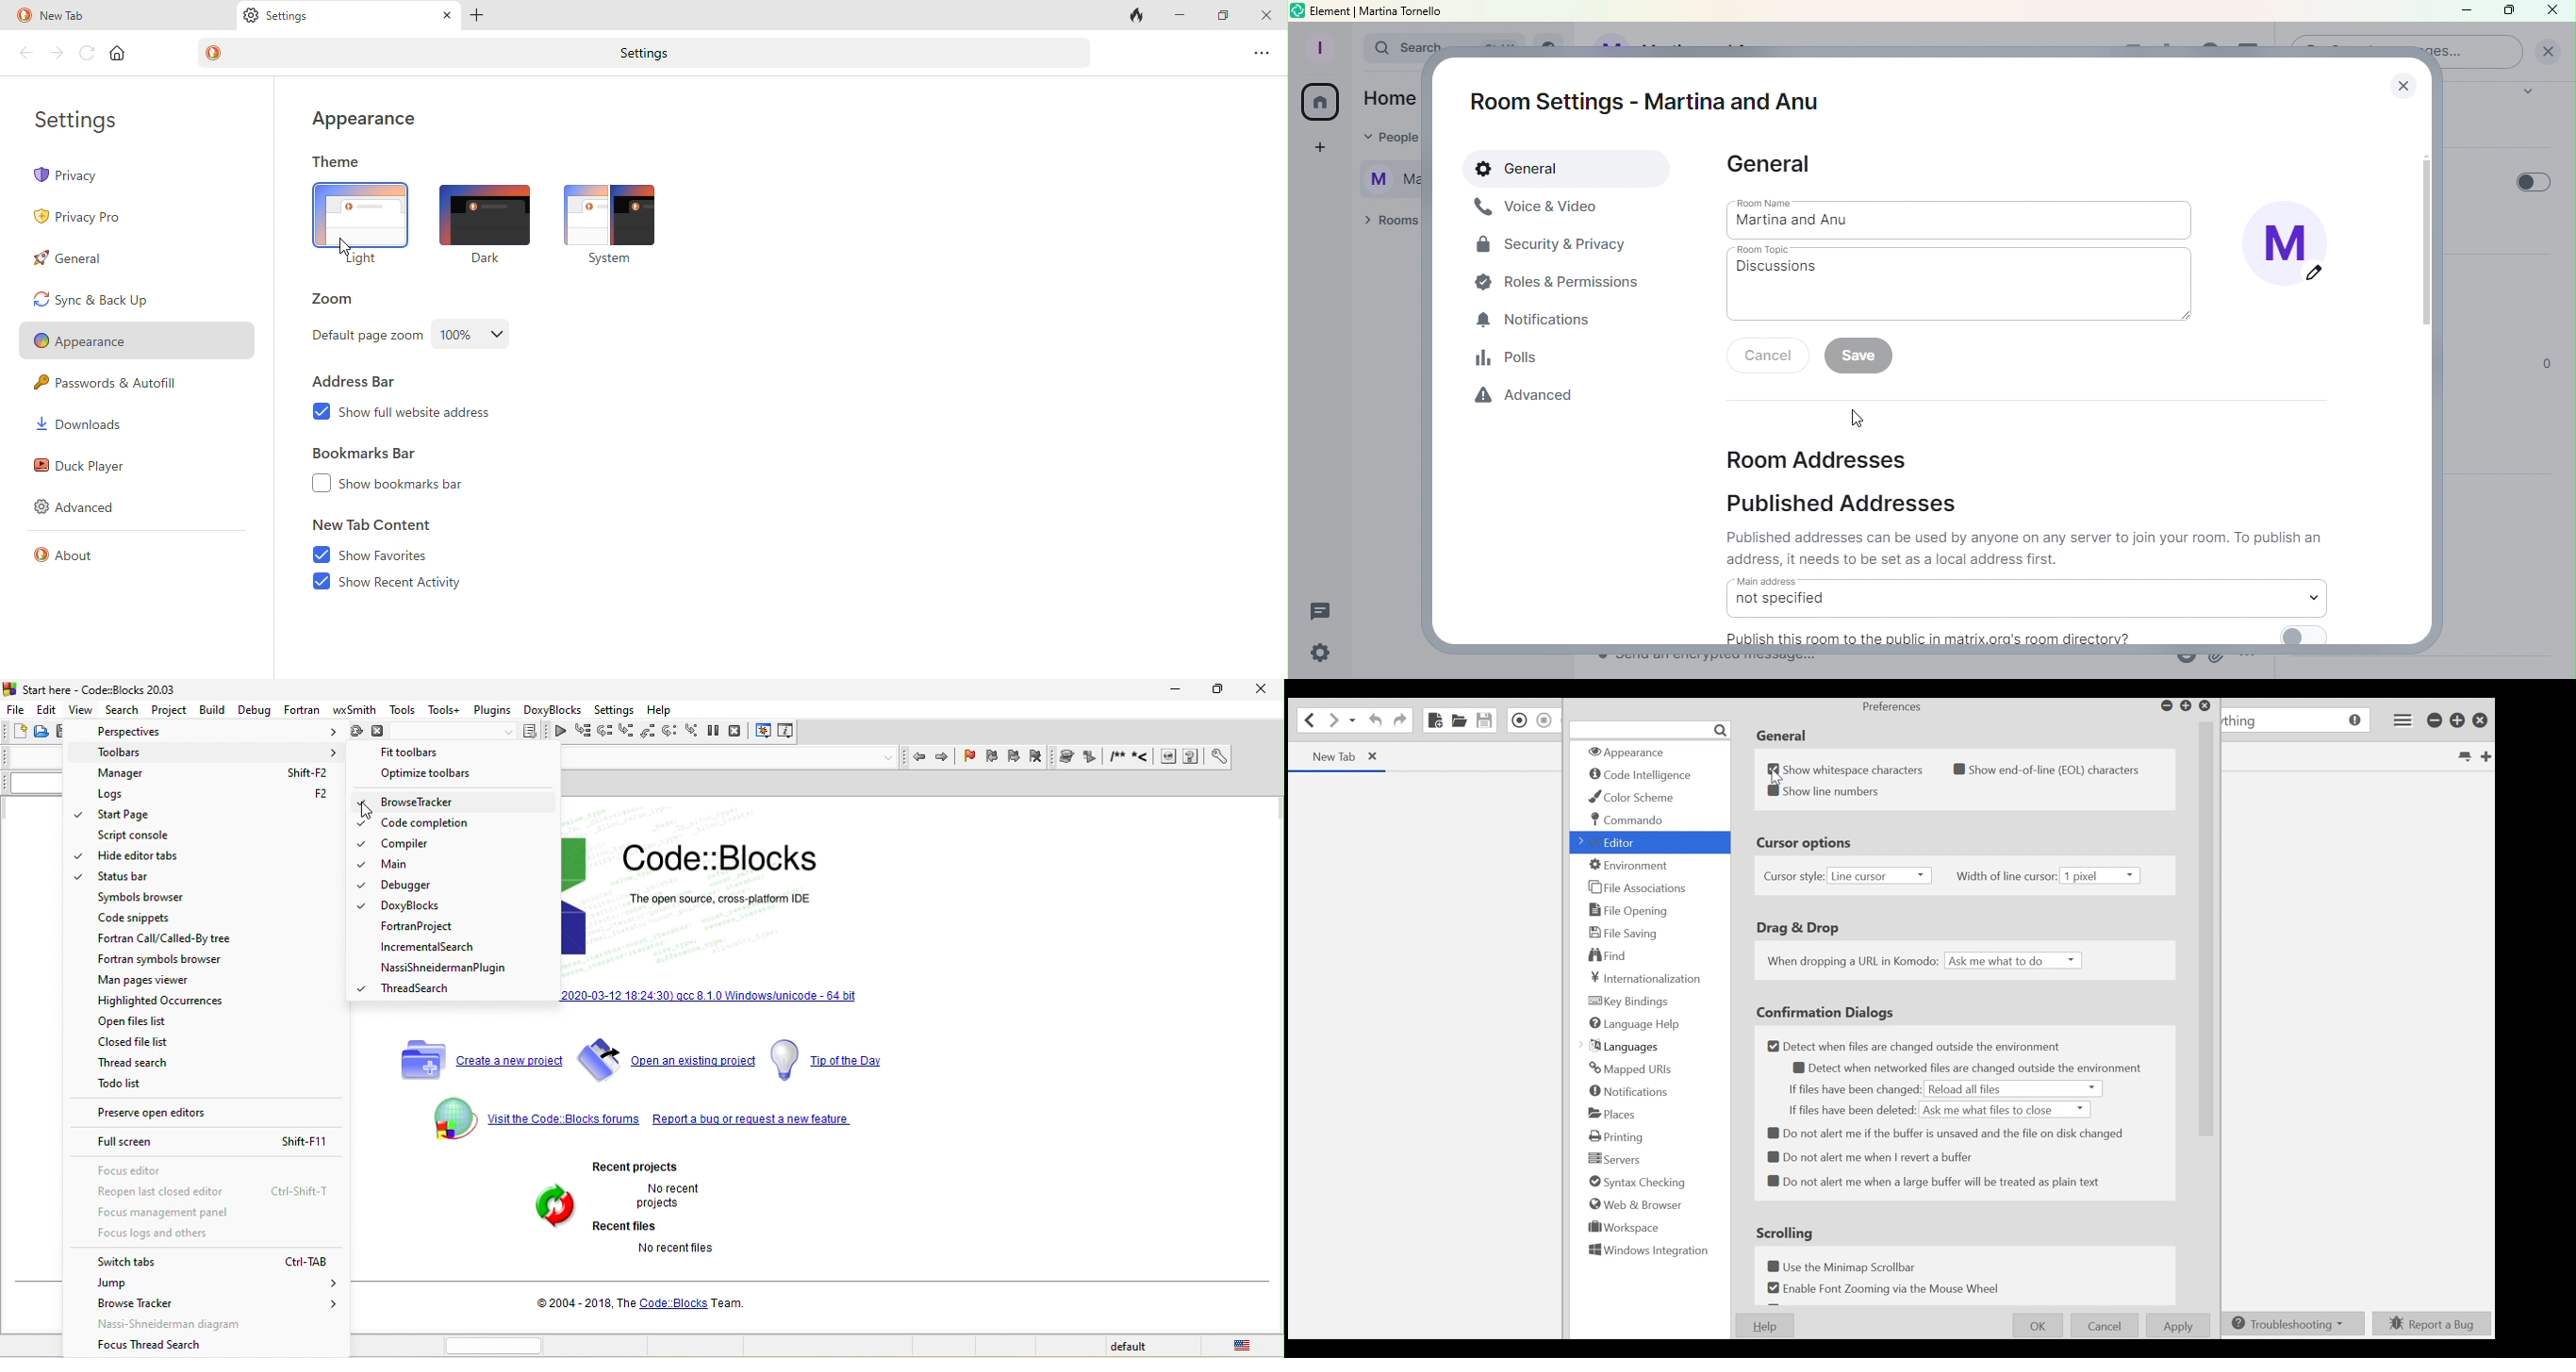 The image size is (2576, 1372). I want to click on block comment, so click(1118, 759).